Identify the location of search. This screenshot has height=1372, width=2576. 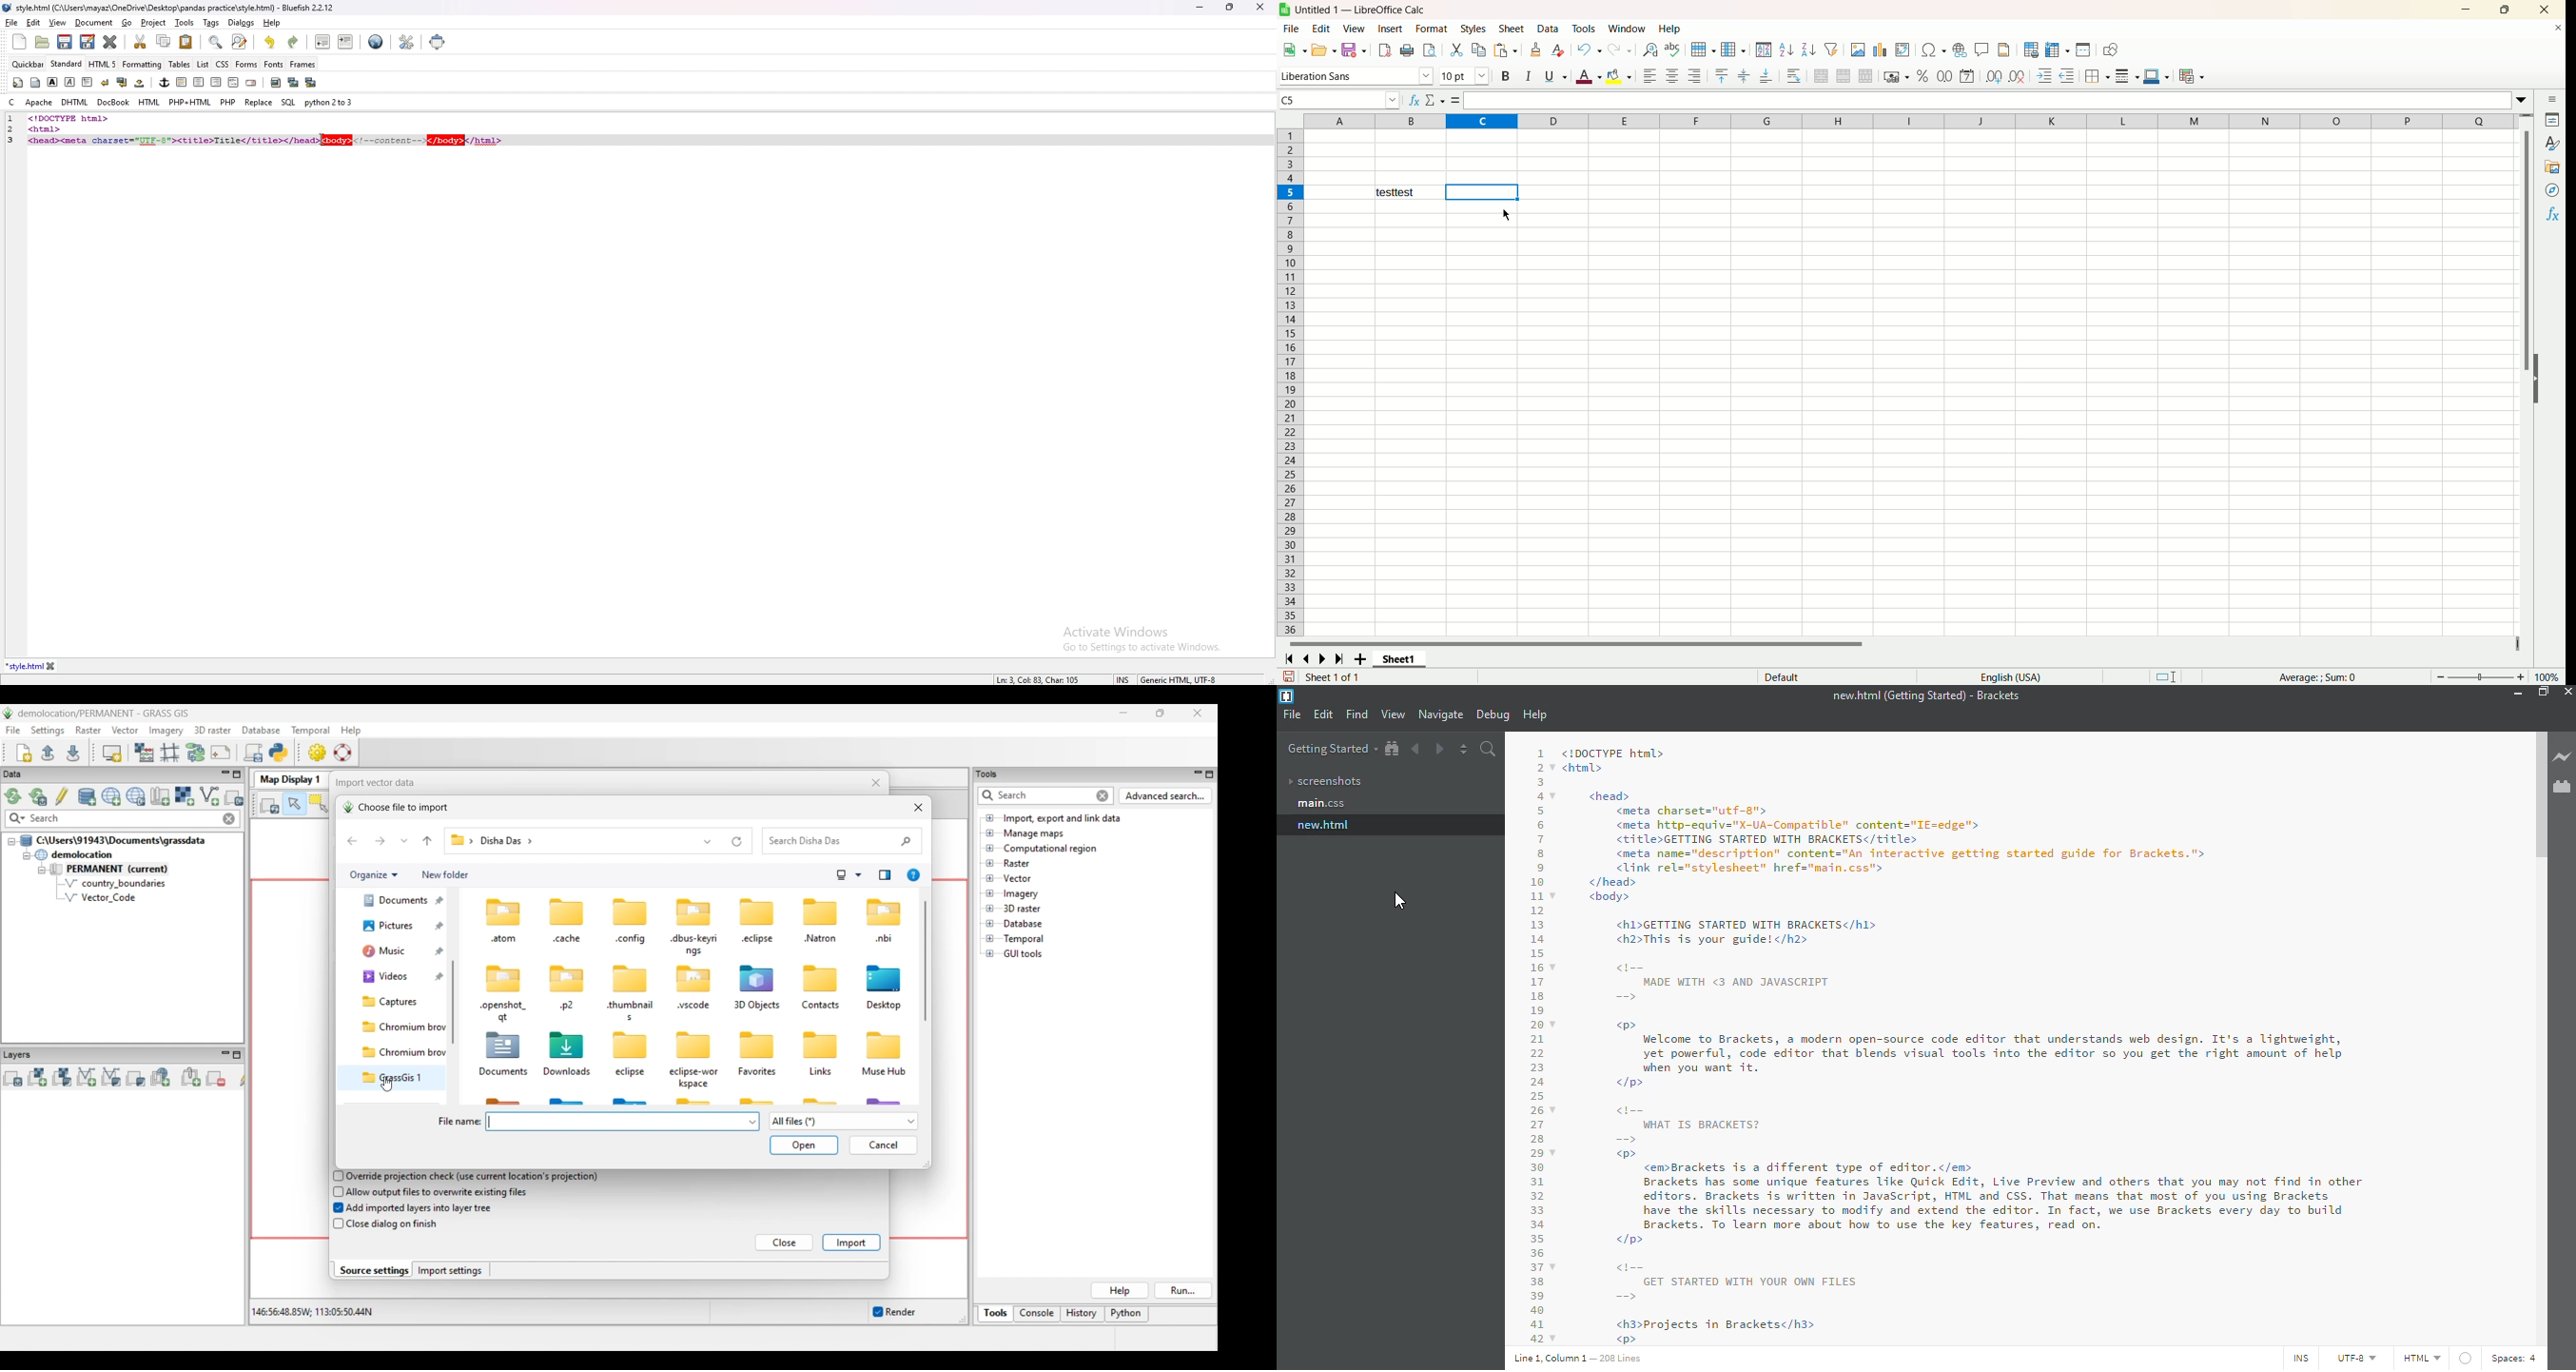
(1489, 749).